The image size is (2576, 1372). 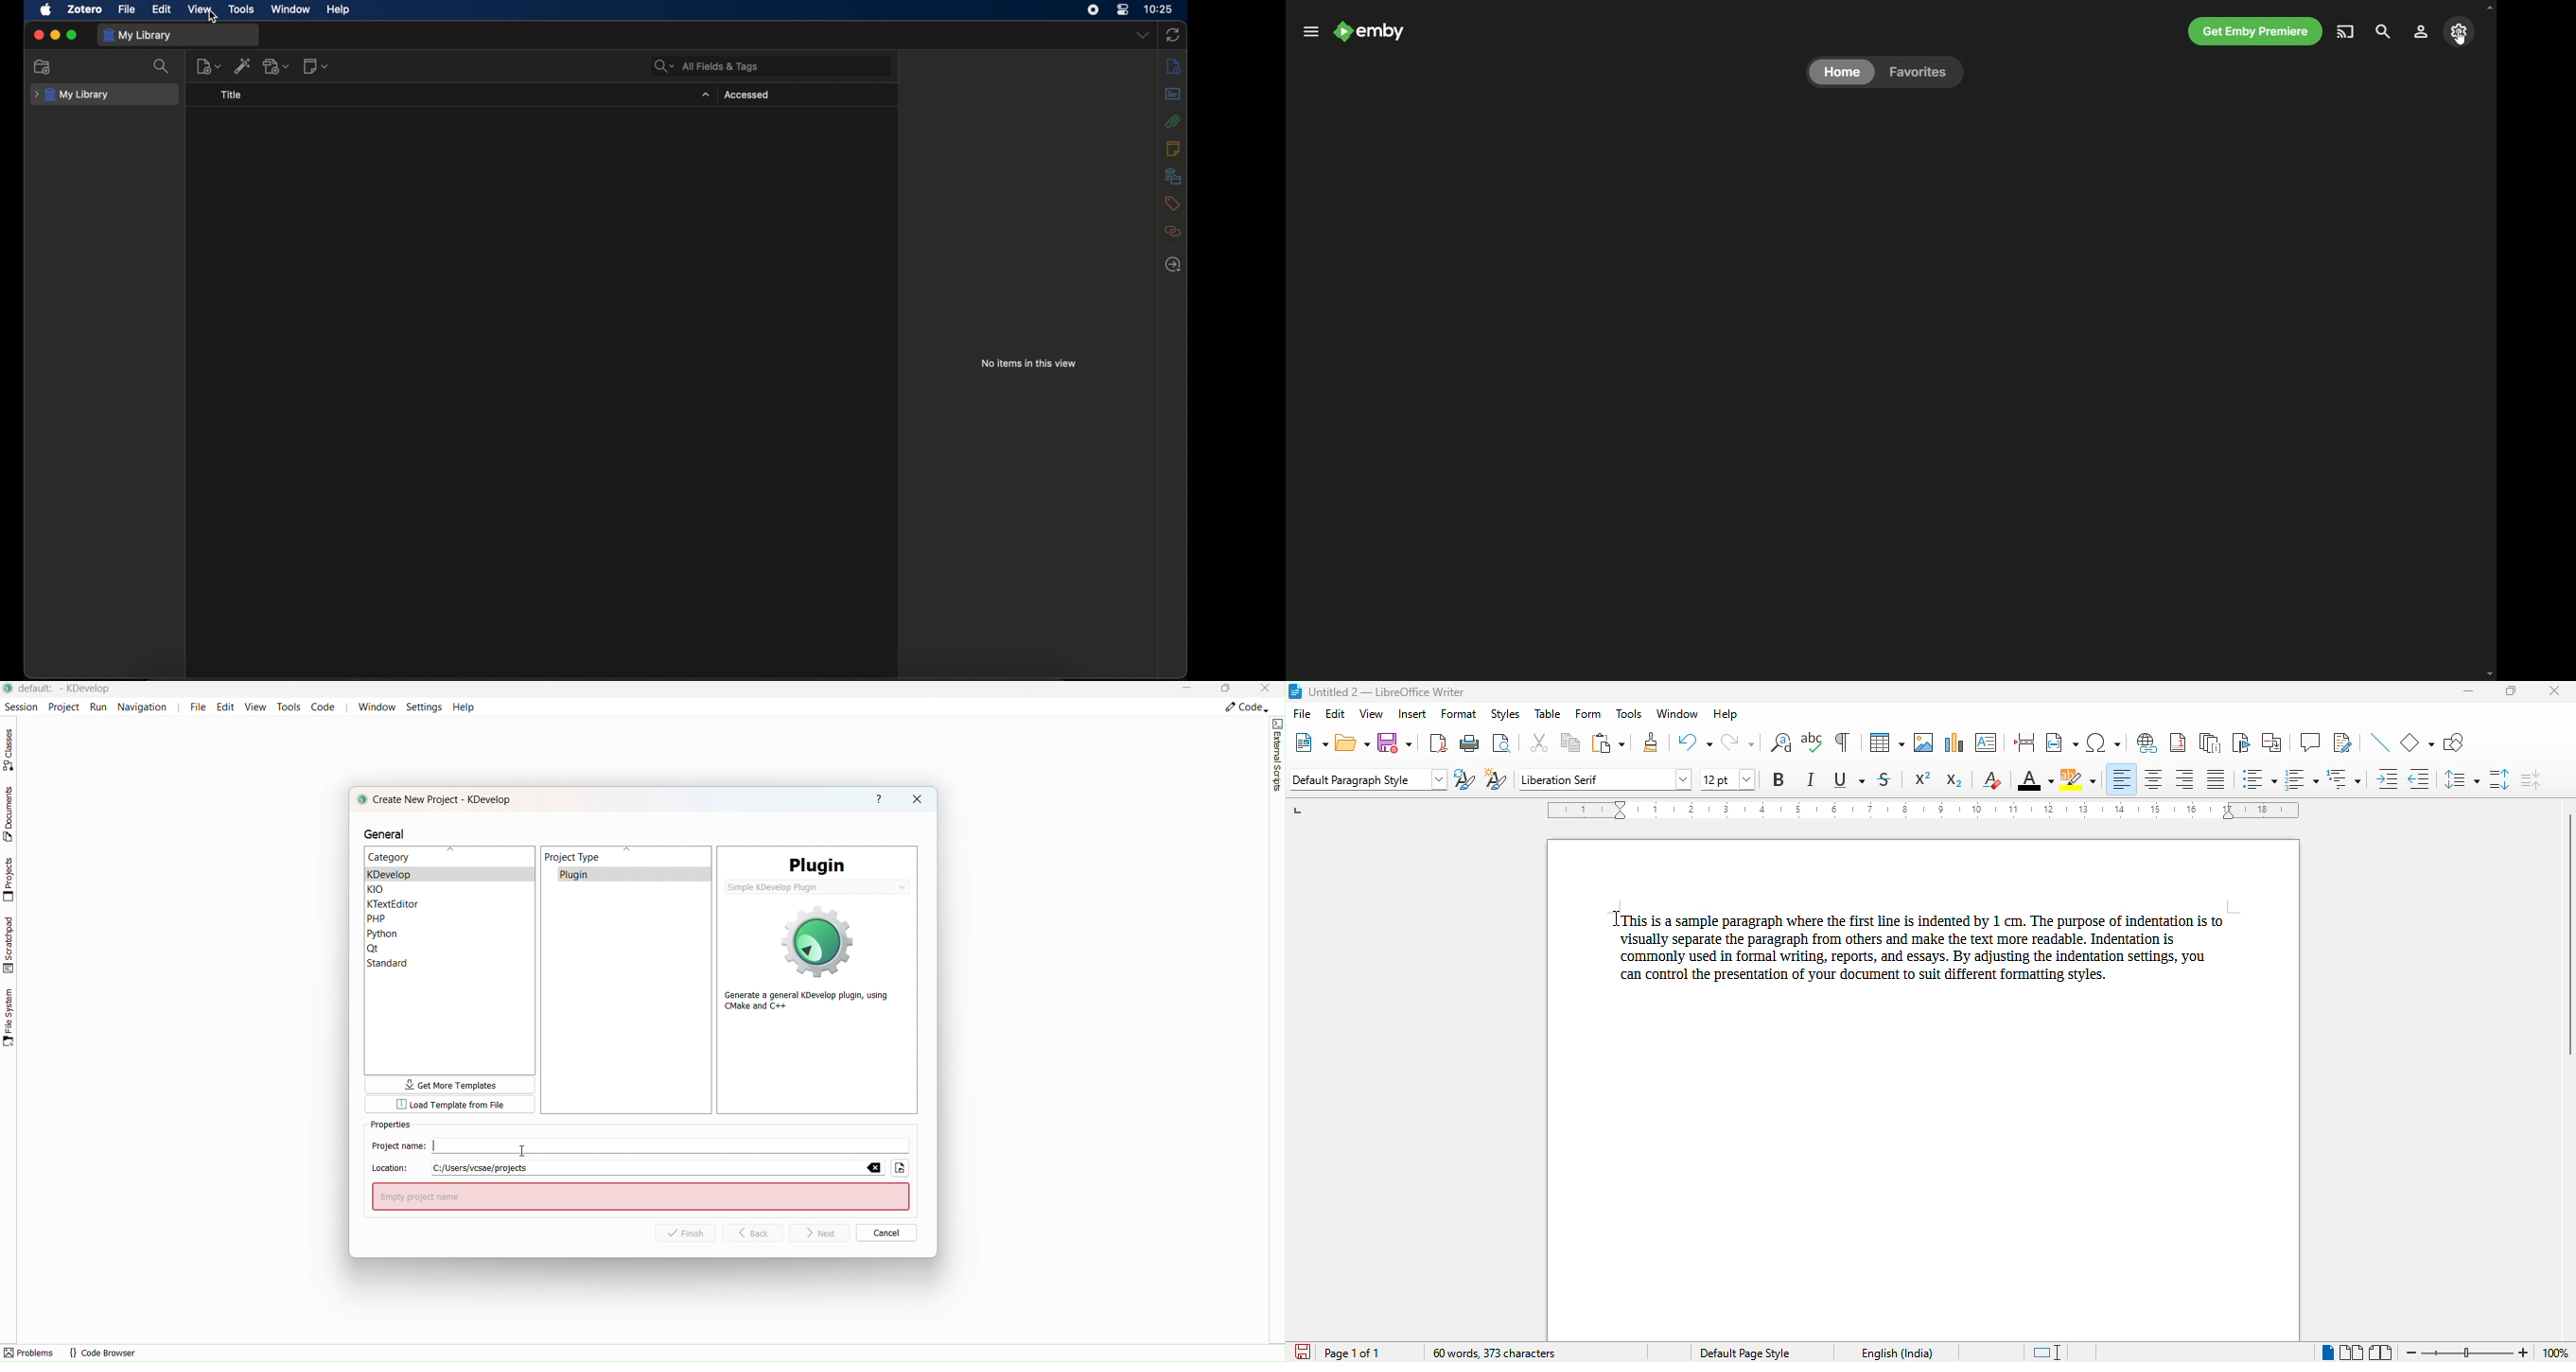 What do you see at coordinates (38, 35) in the screenshot?
I see `close` at bounding box center [38, 35].